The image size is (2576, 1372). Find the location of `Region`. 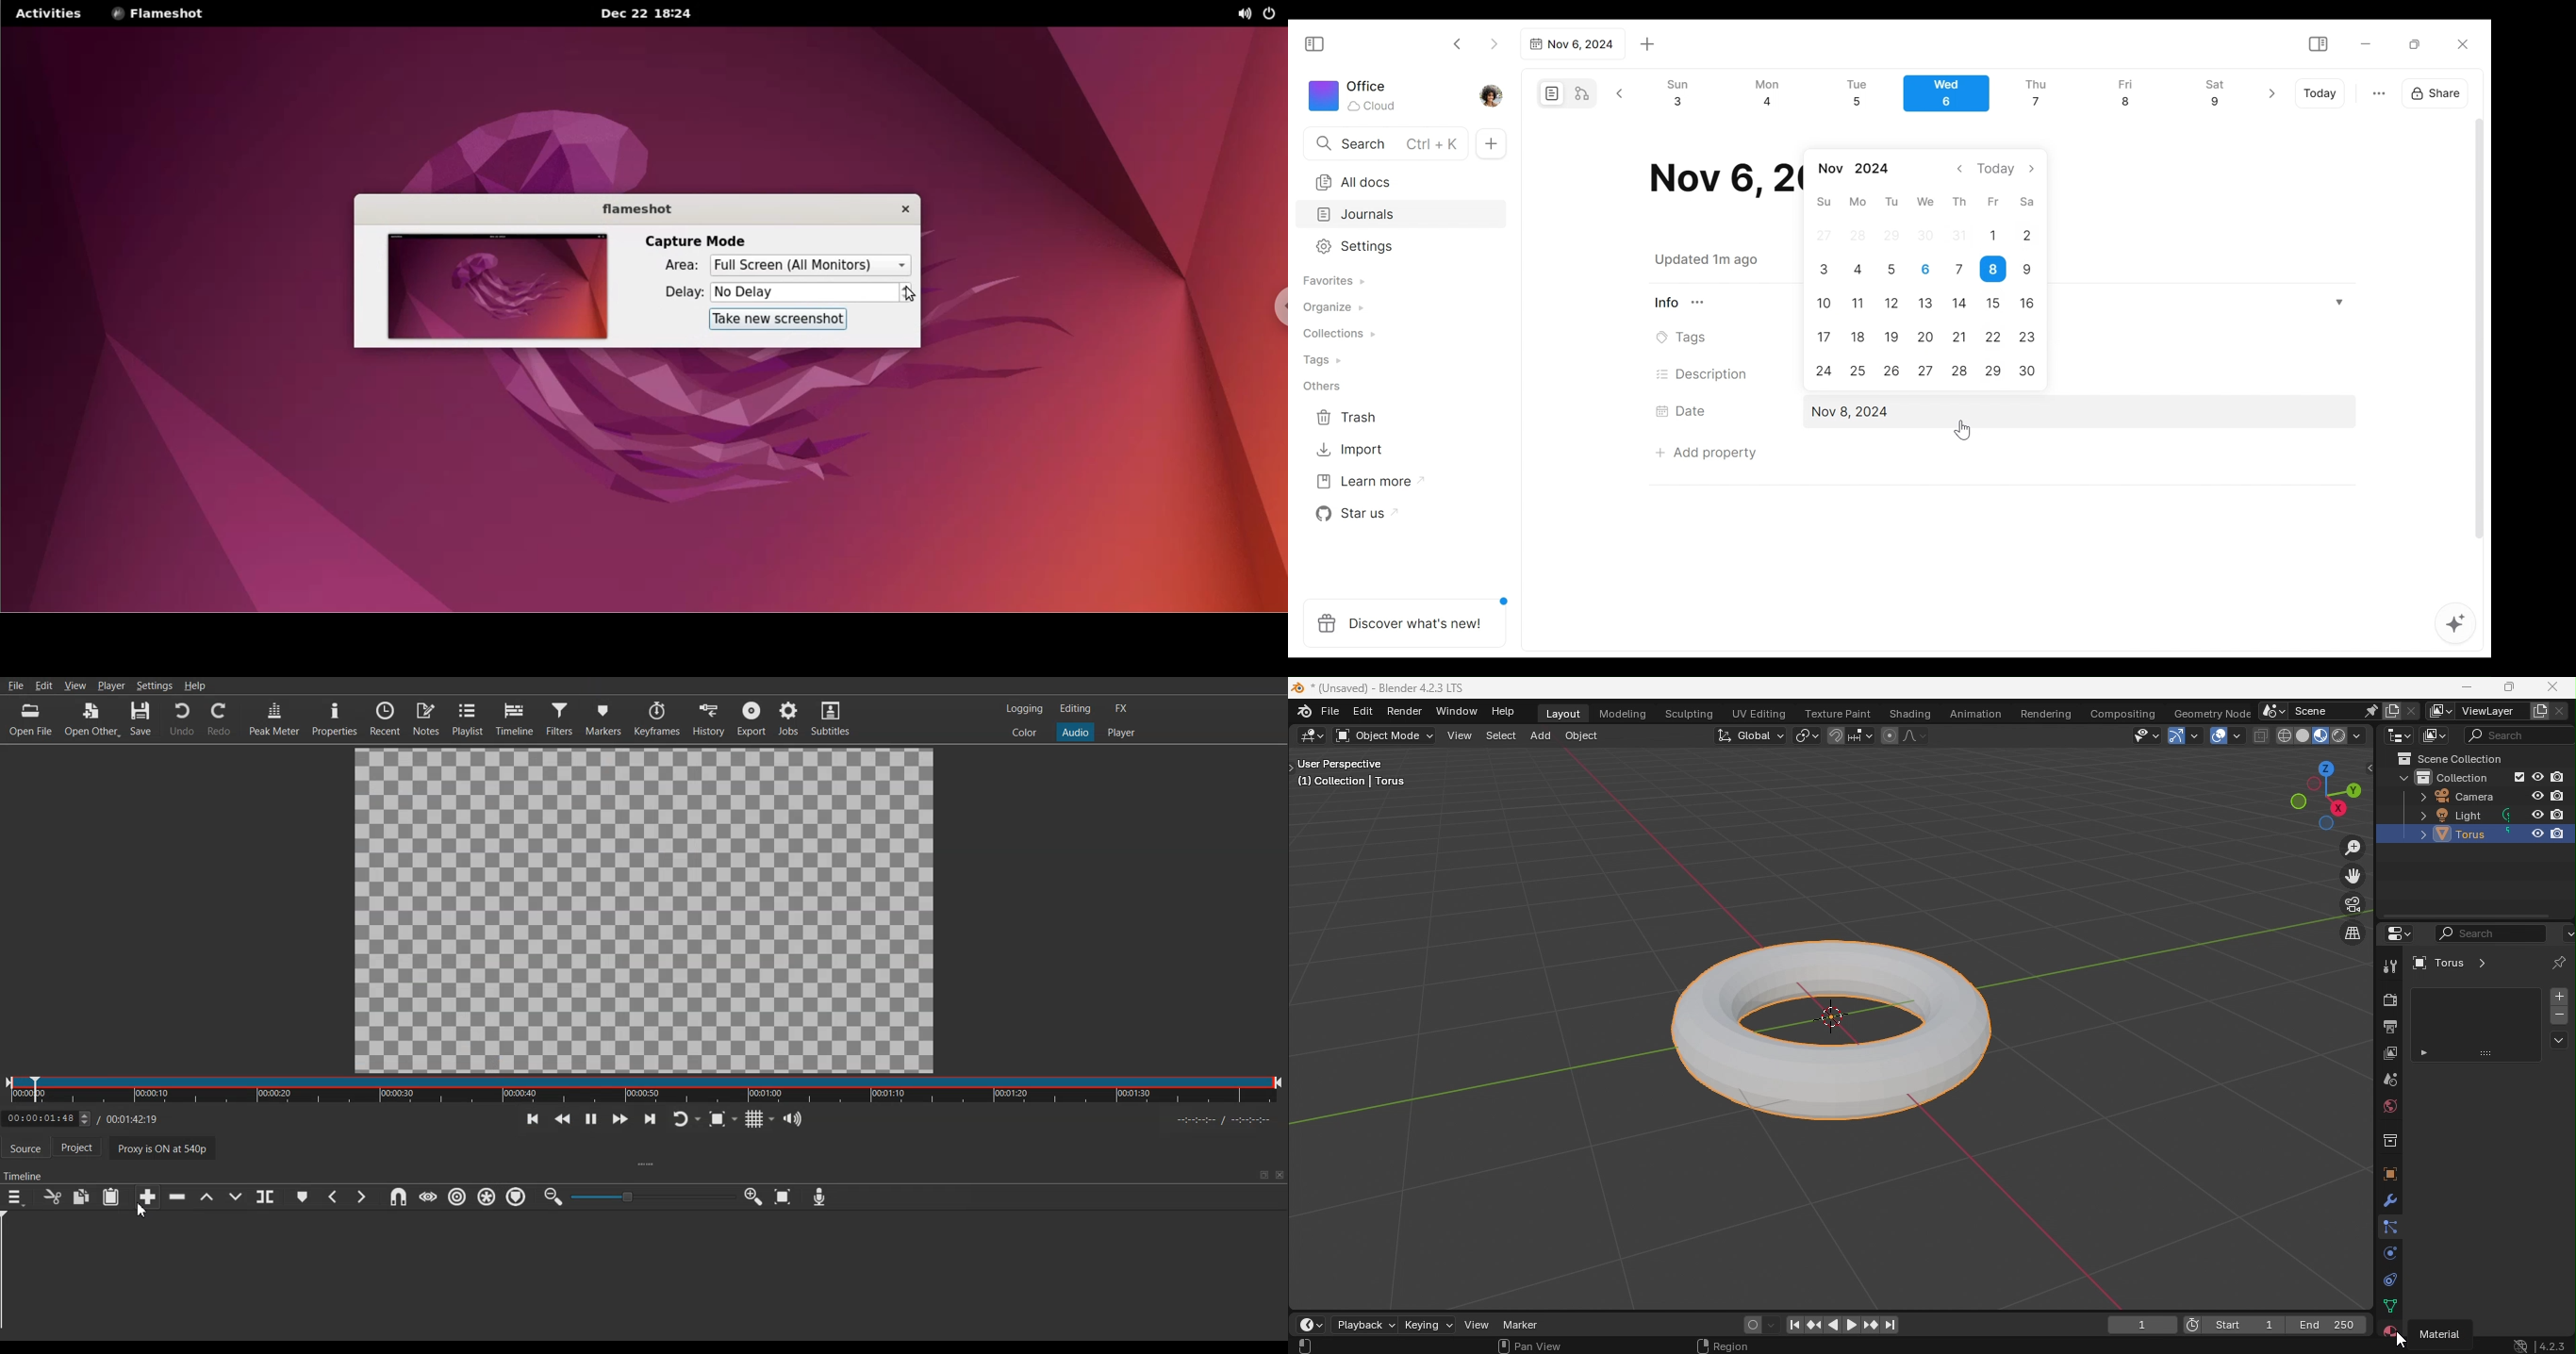

Region is located at coordinates (1729, 1345).